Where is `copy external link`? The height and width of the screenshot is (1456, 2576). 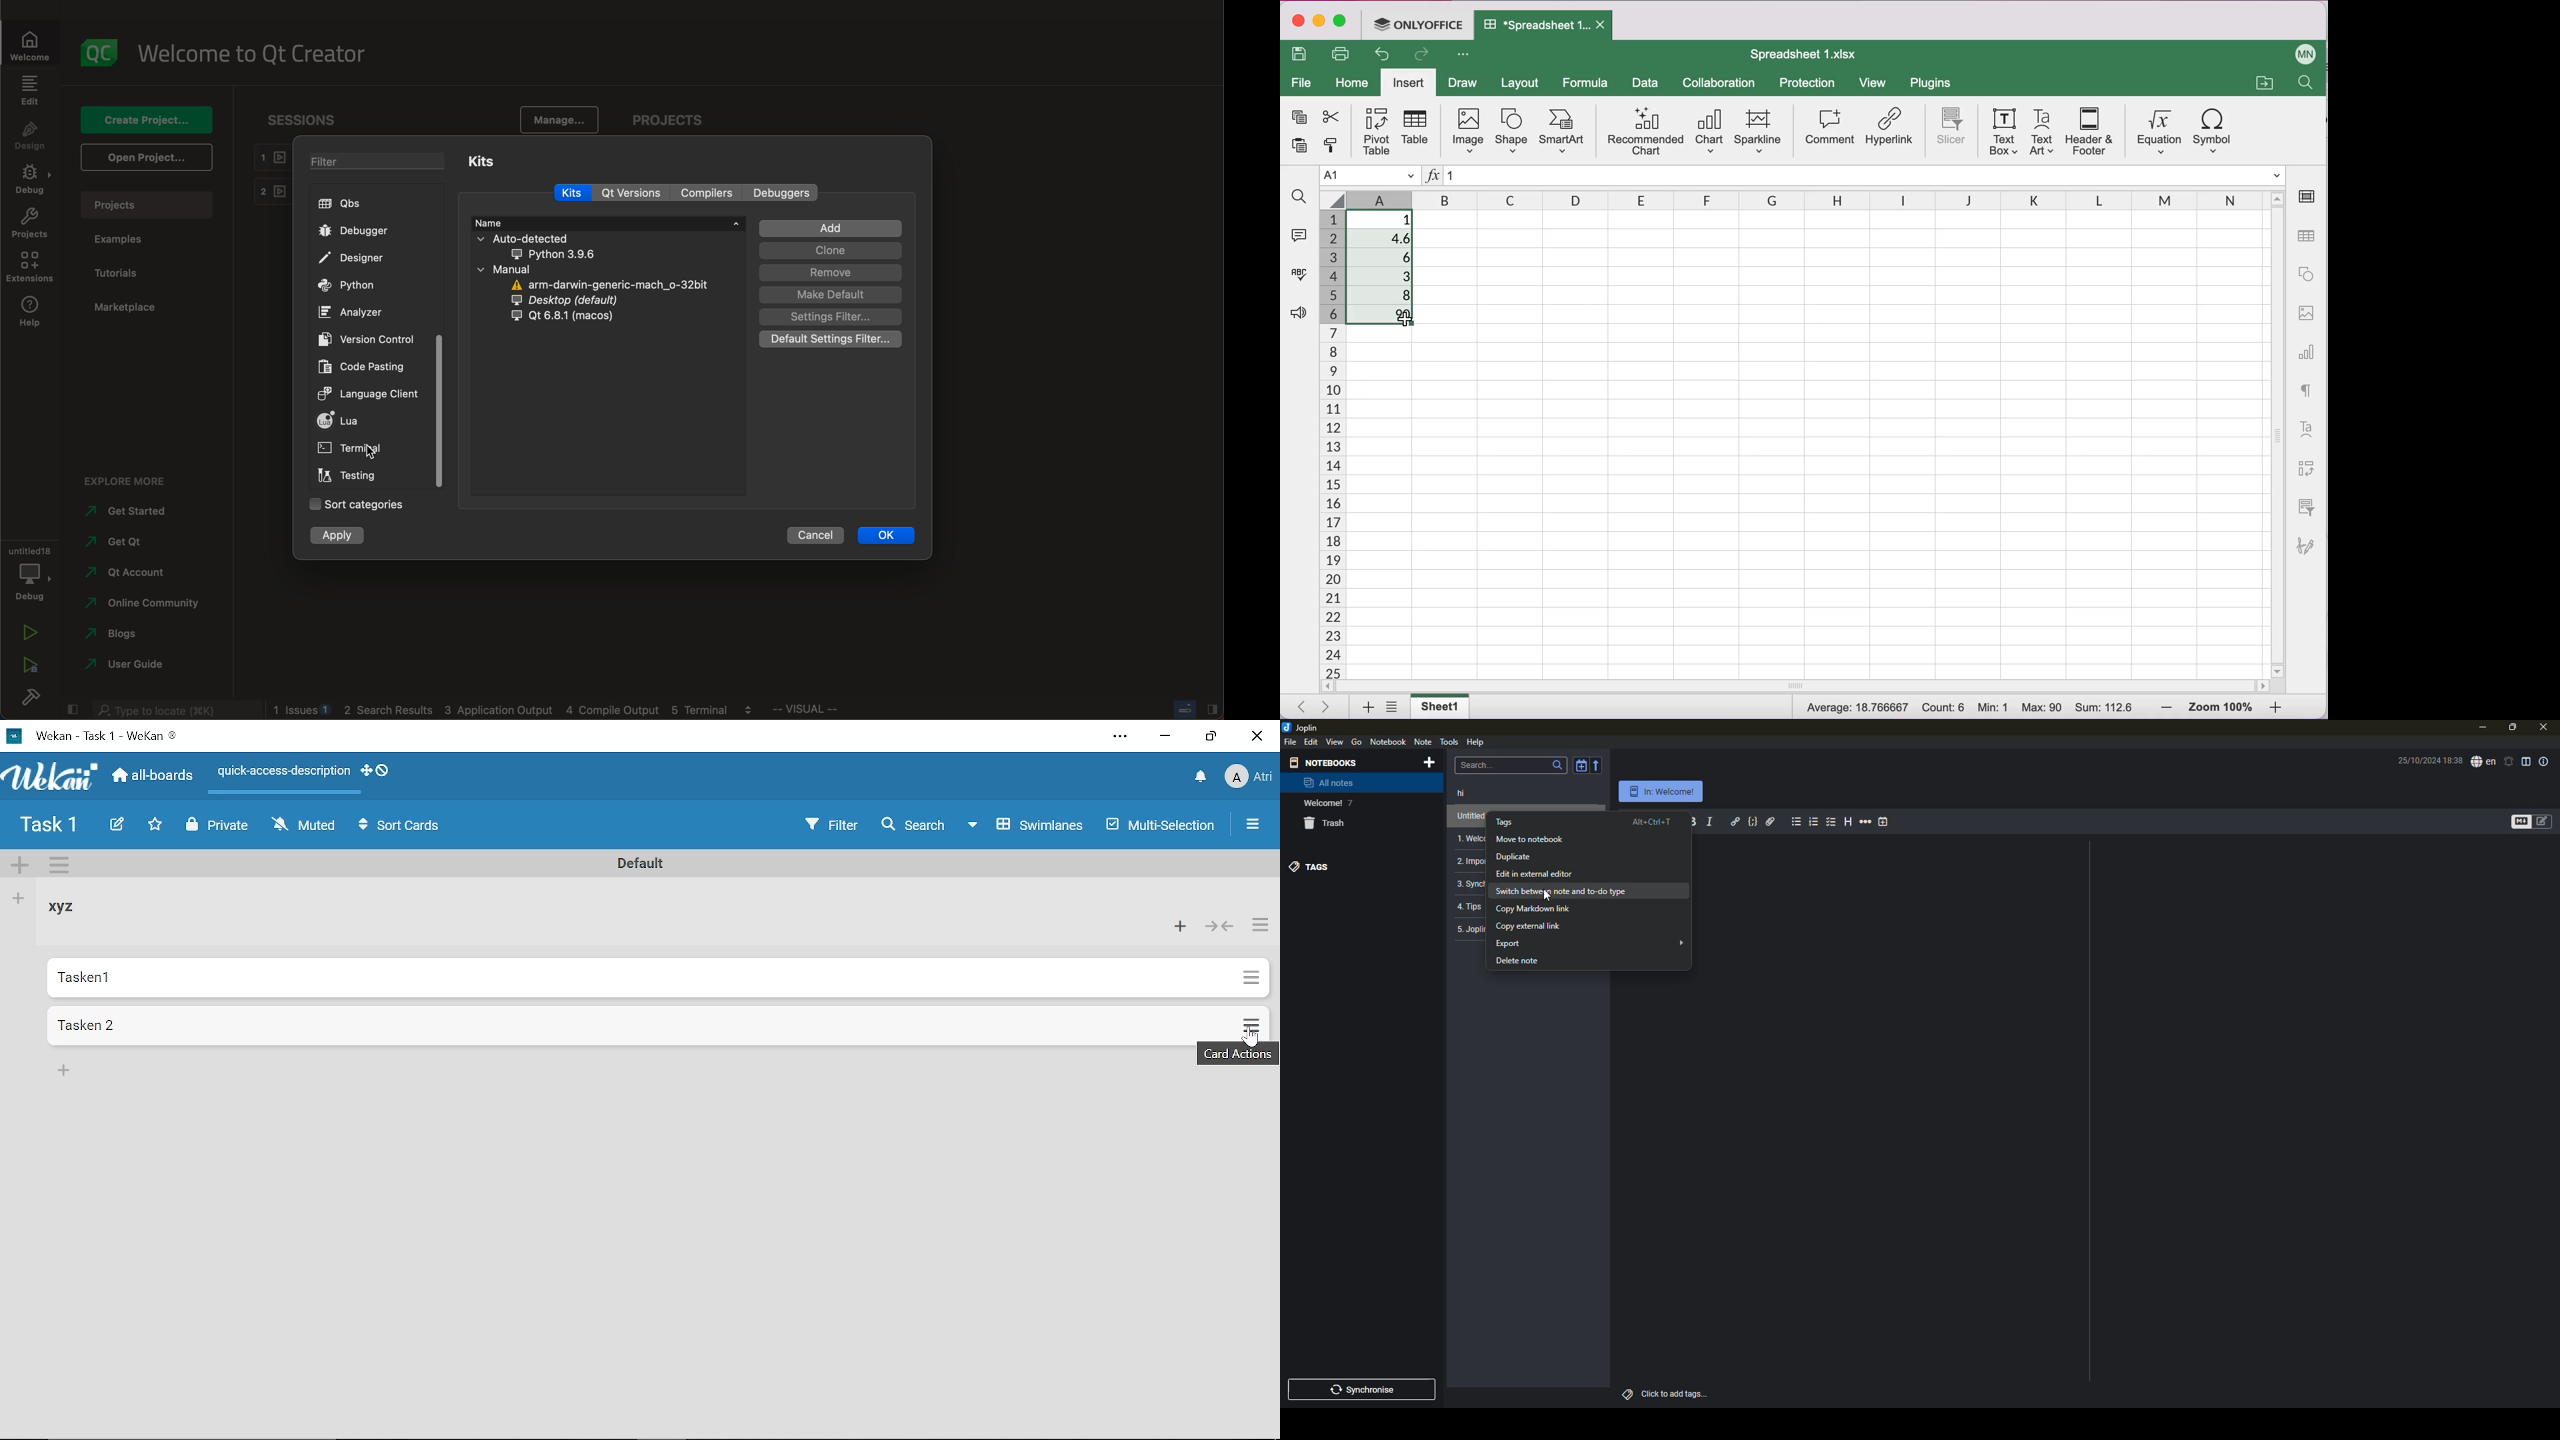
copy external link is located at coordinates (1529, 926).